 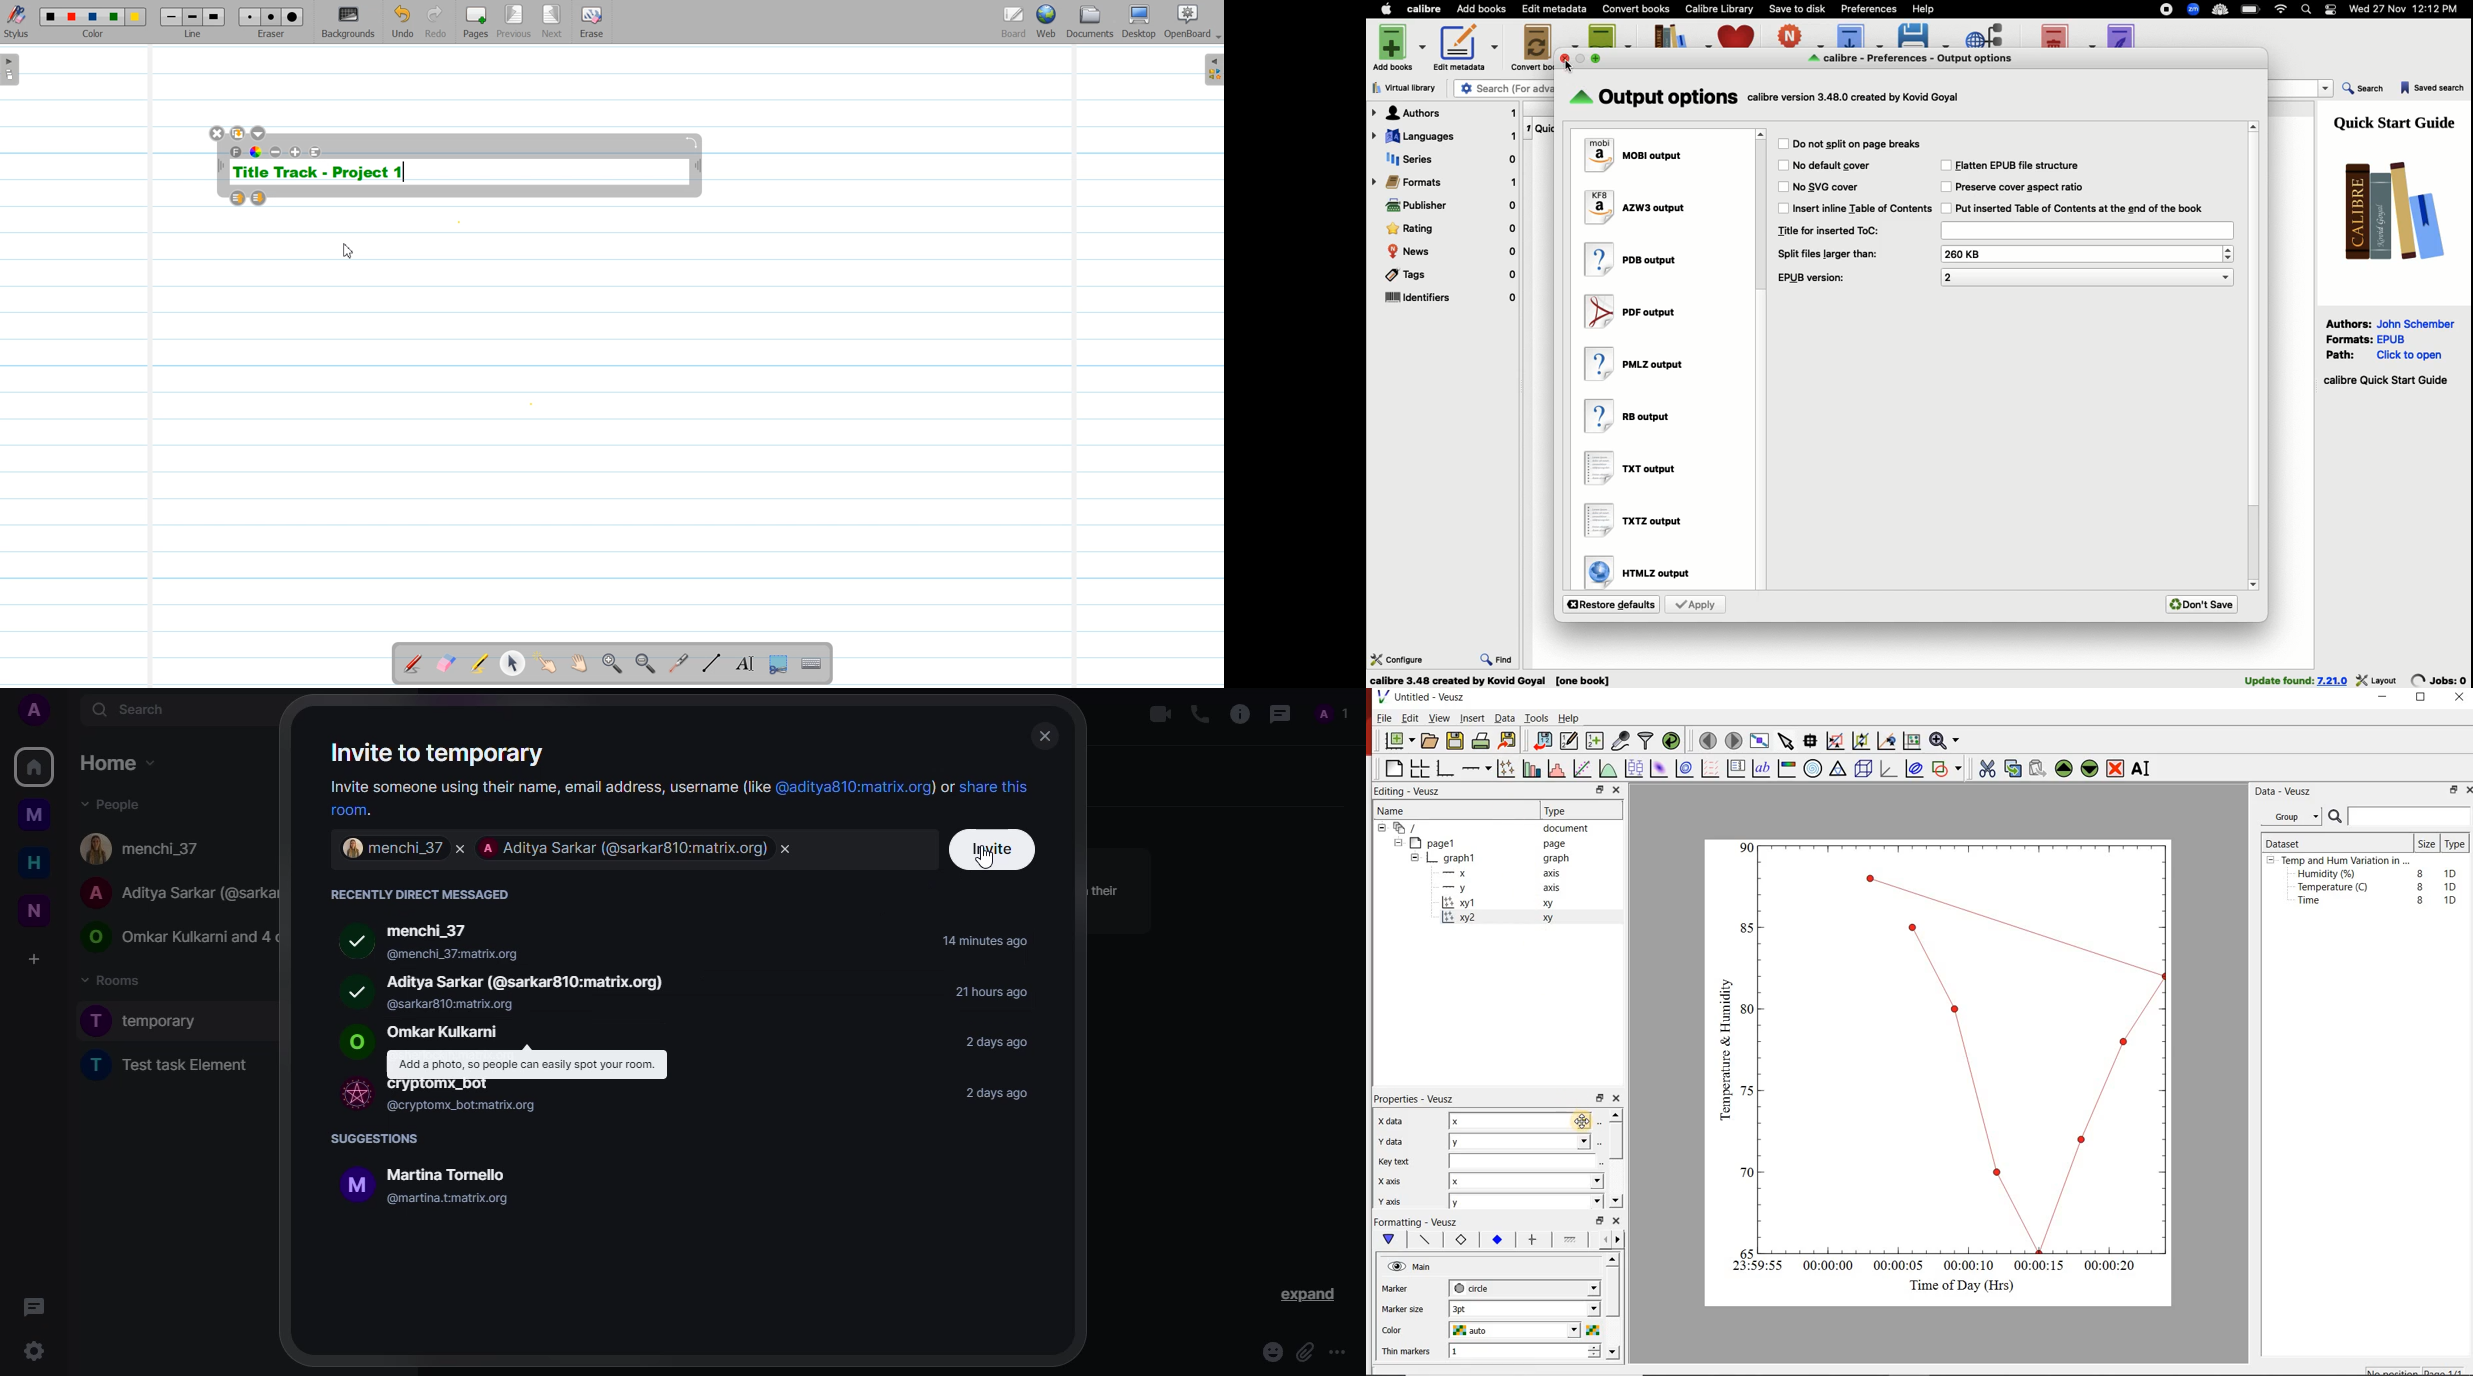 What do you see at coordinates (1415, 857) in the screenshot?
I see `hide sub menu` at bounding box center [1415, 857].